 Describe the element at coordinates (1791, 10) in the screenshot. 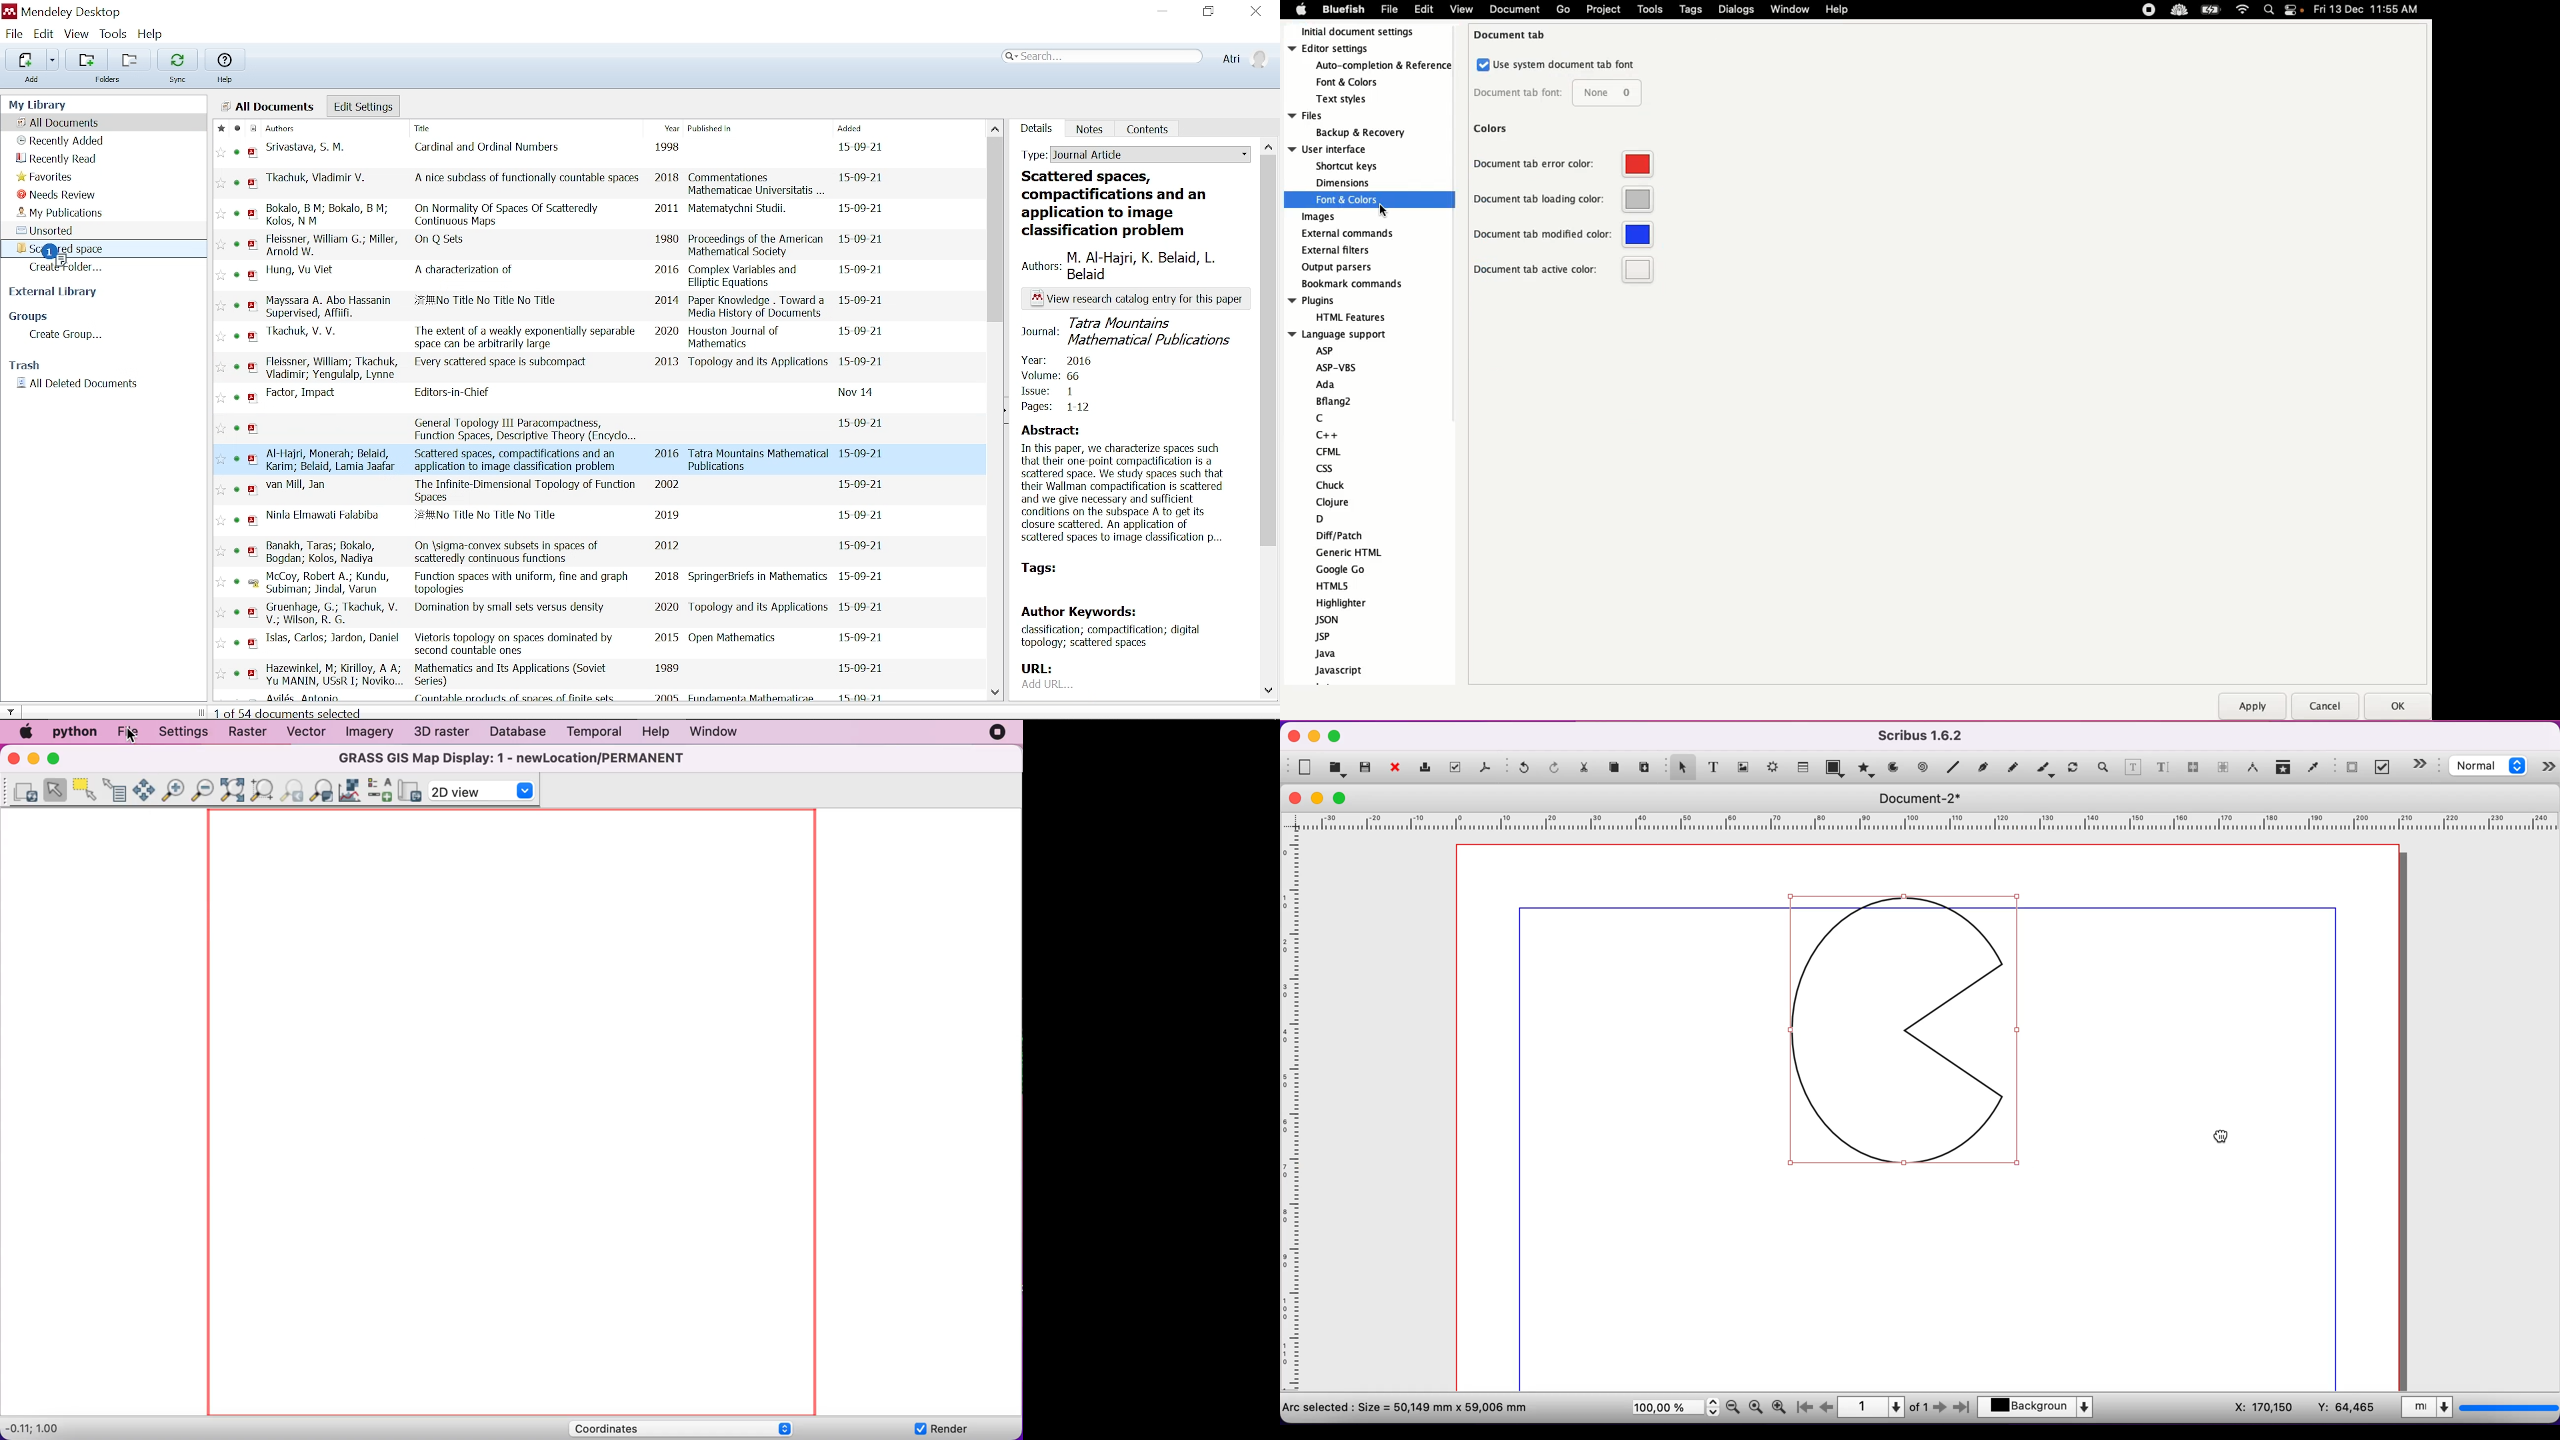

I see `Window` at that location.